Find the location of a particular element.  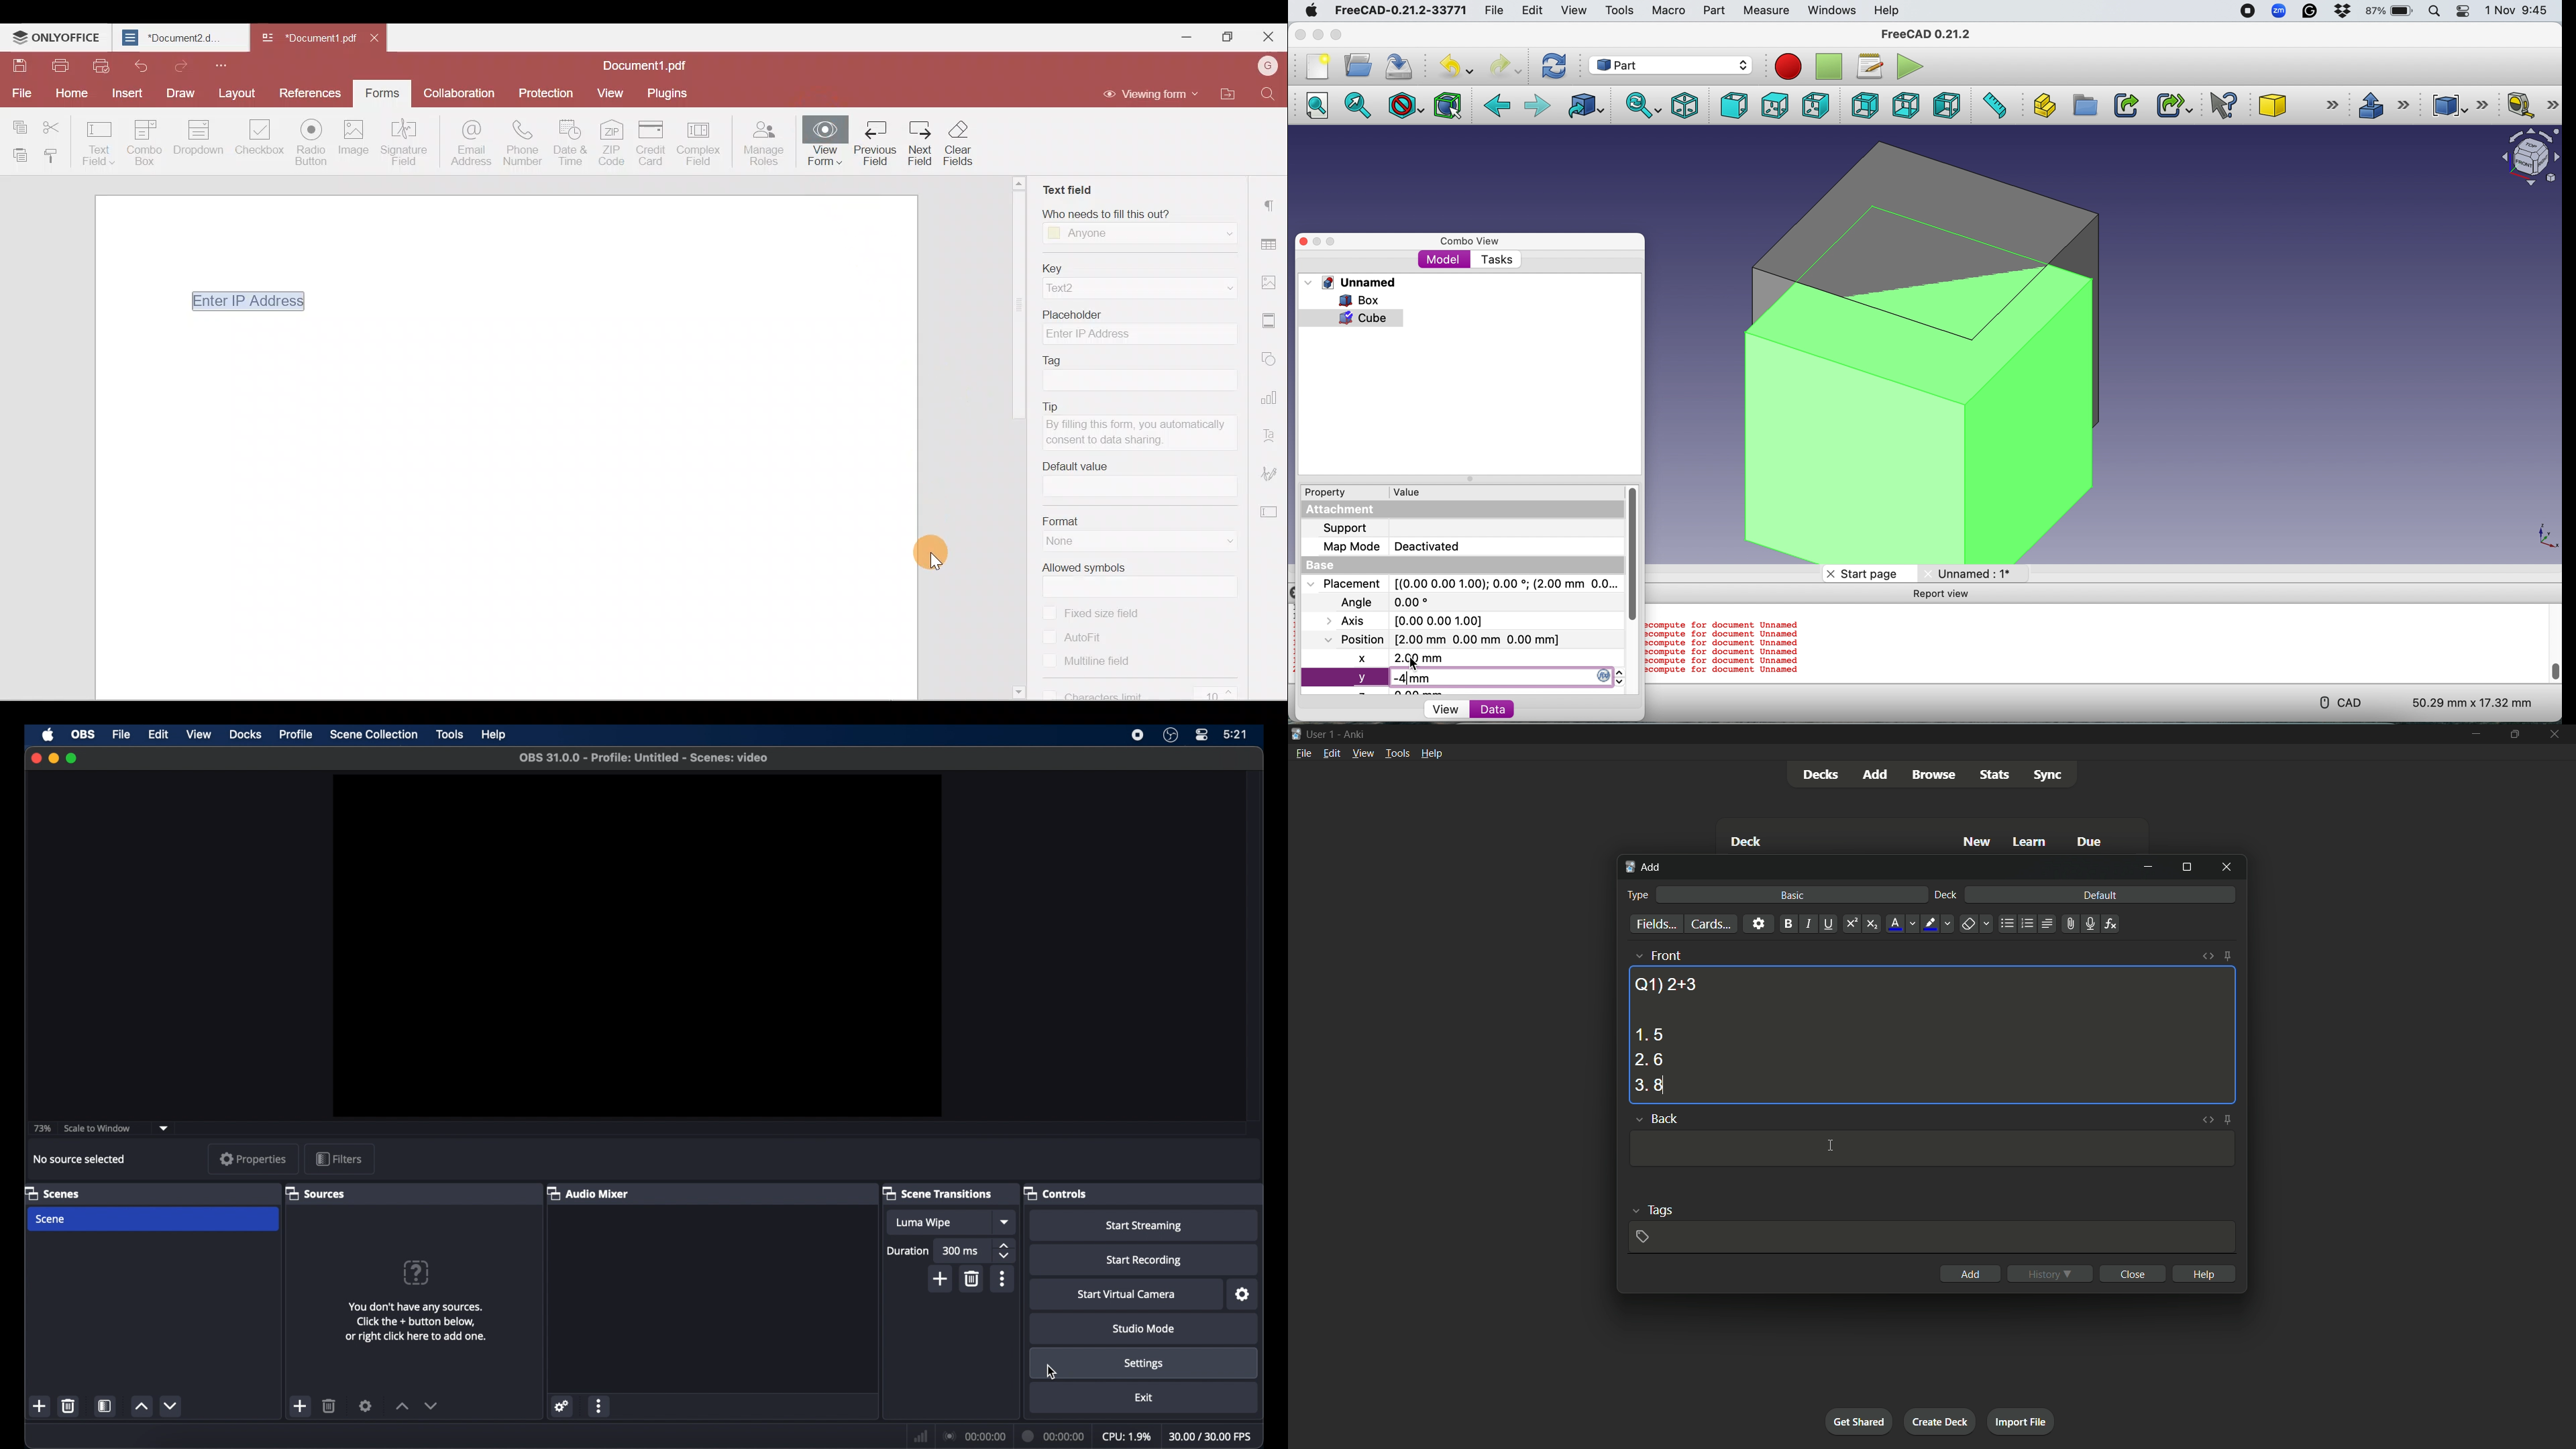

front is located at coordinates (1665, 955).